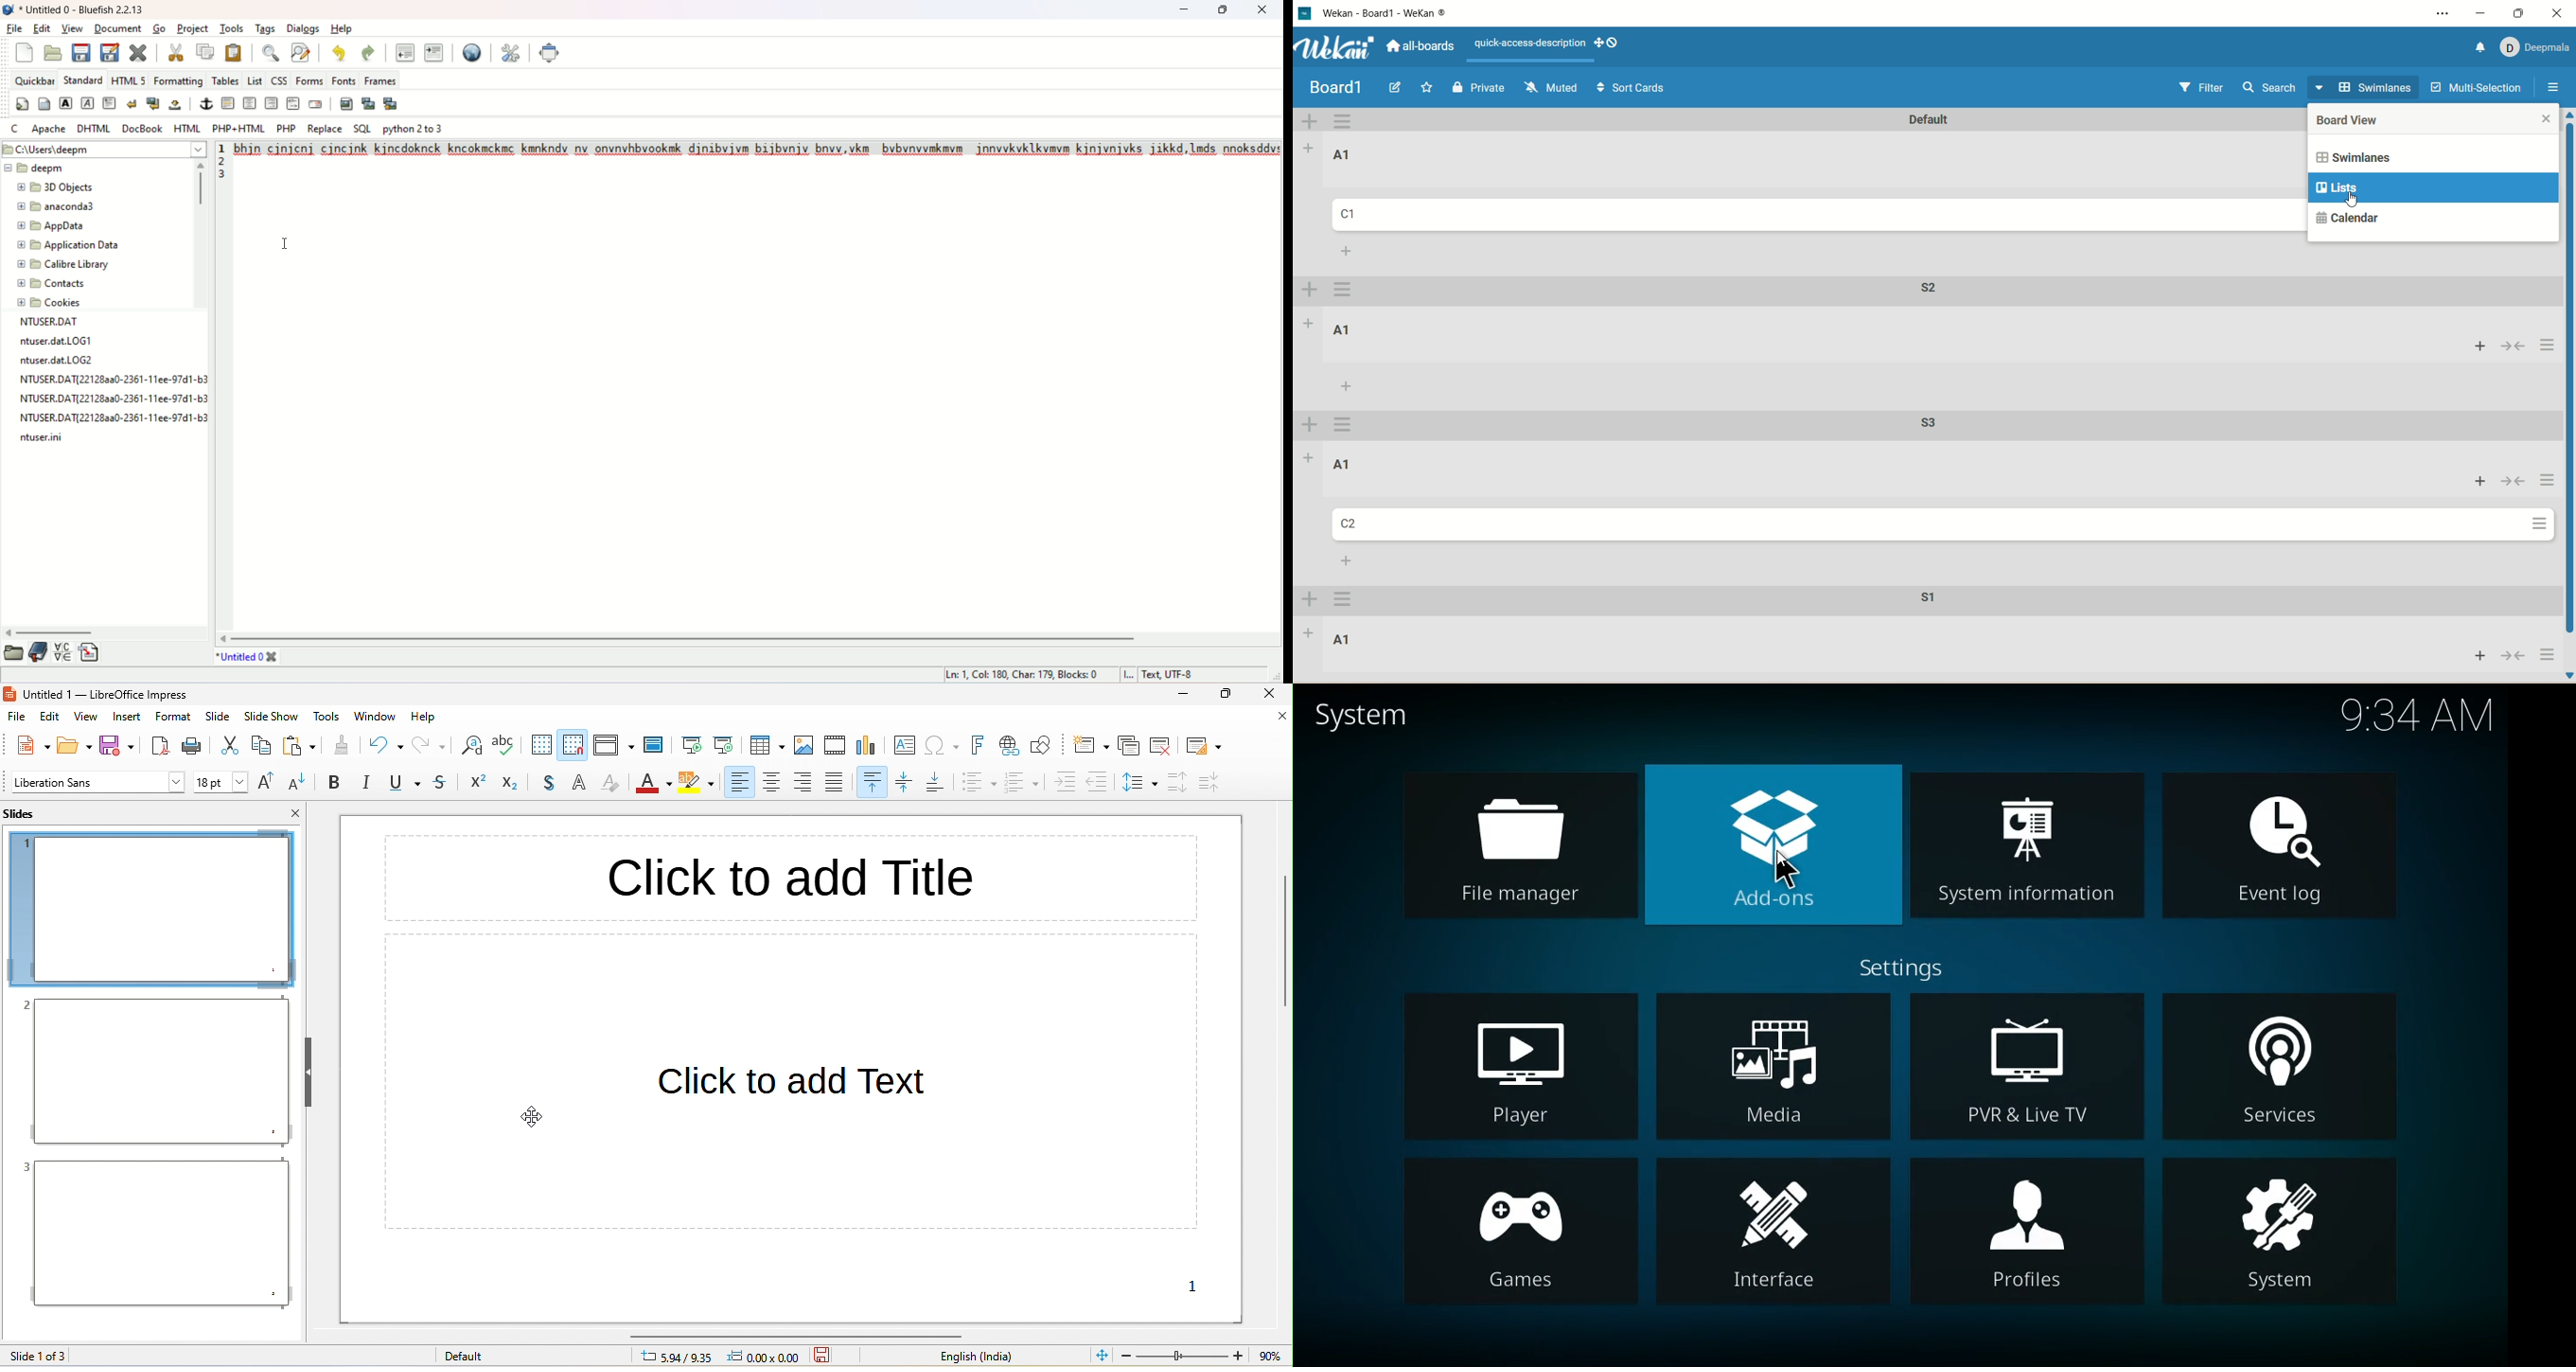 Image resolution: width=2576 pixels, height=1372 pixels. What do you see at coordinates (2366, 88) in the screenshot?
I see `swimlanes` at bounding box center [2366, 88].